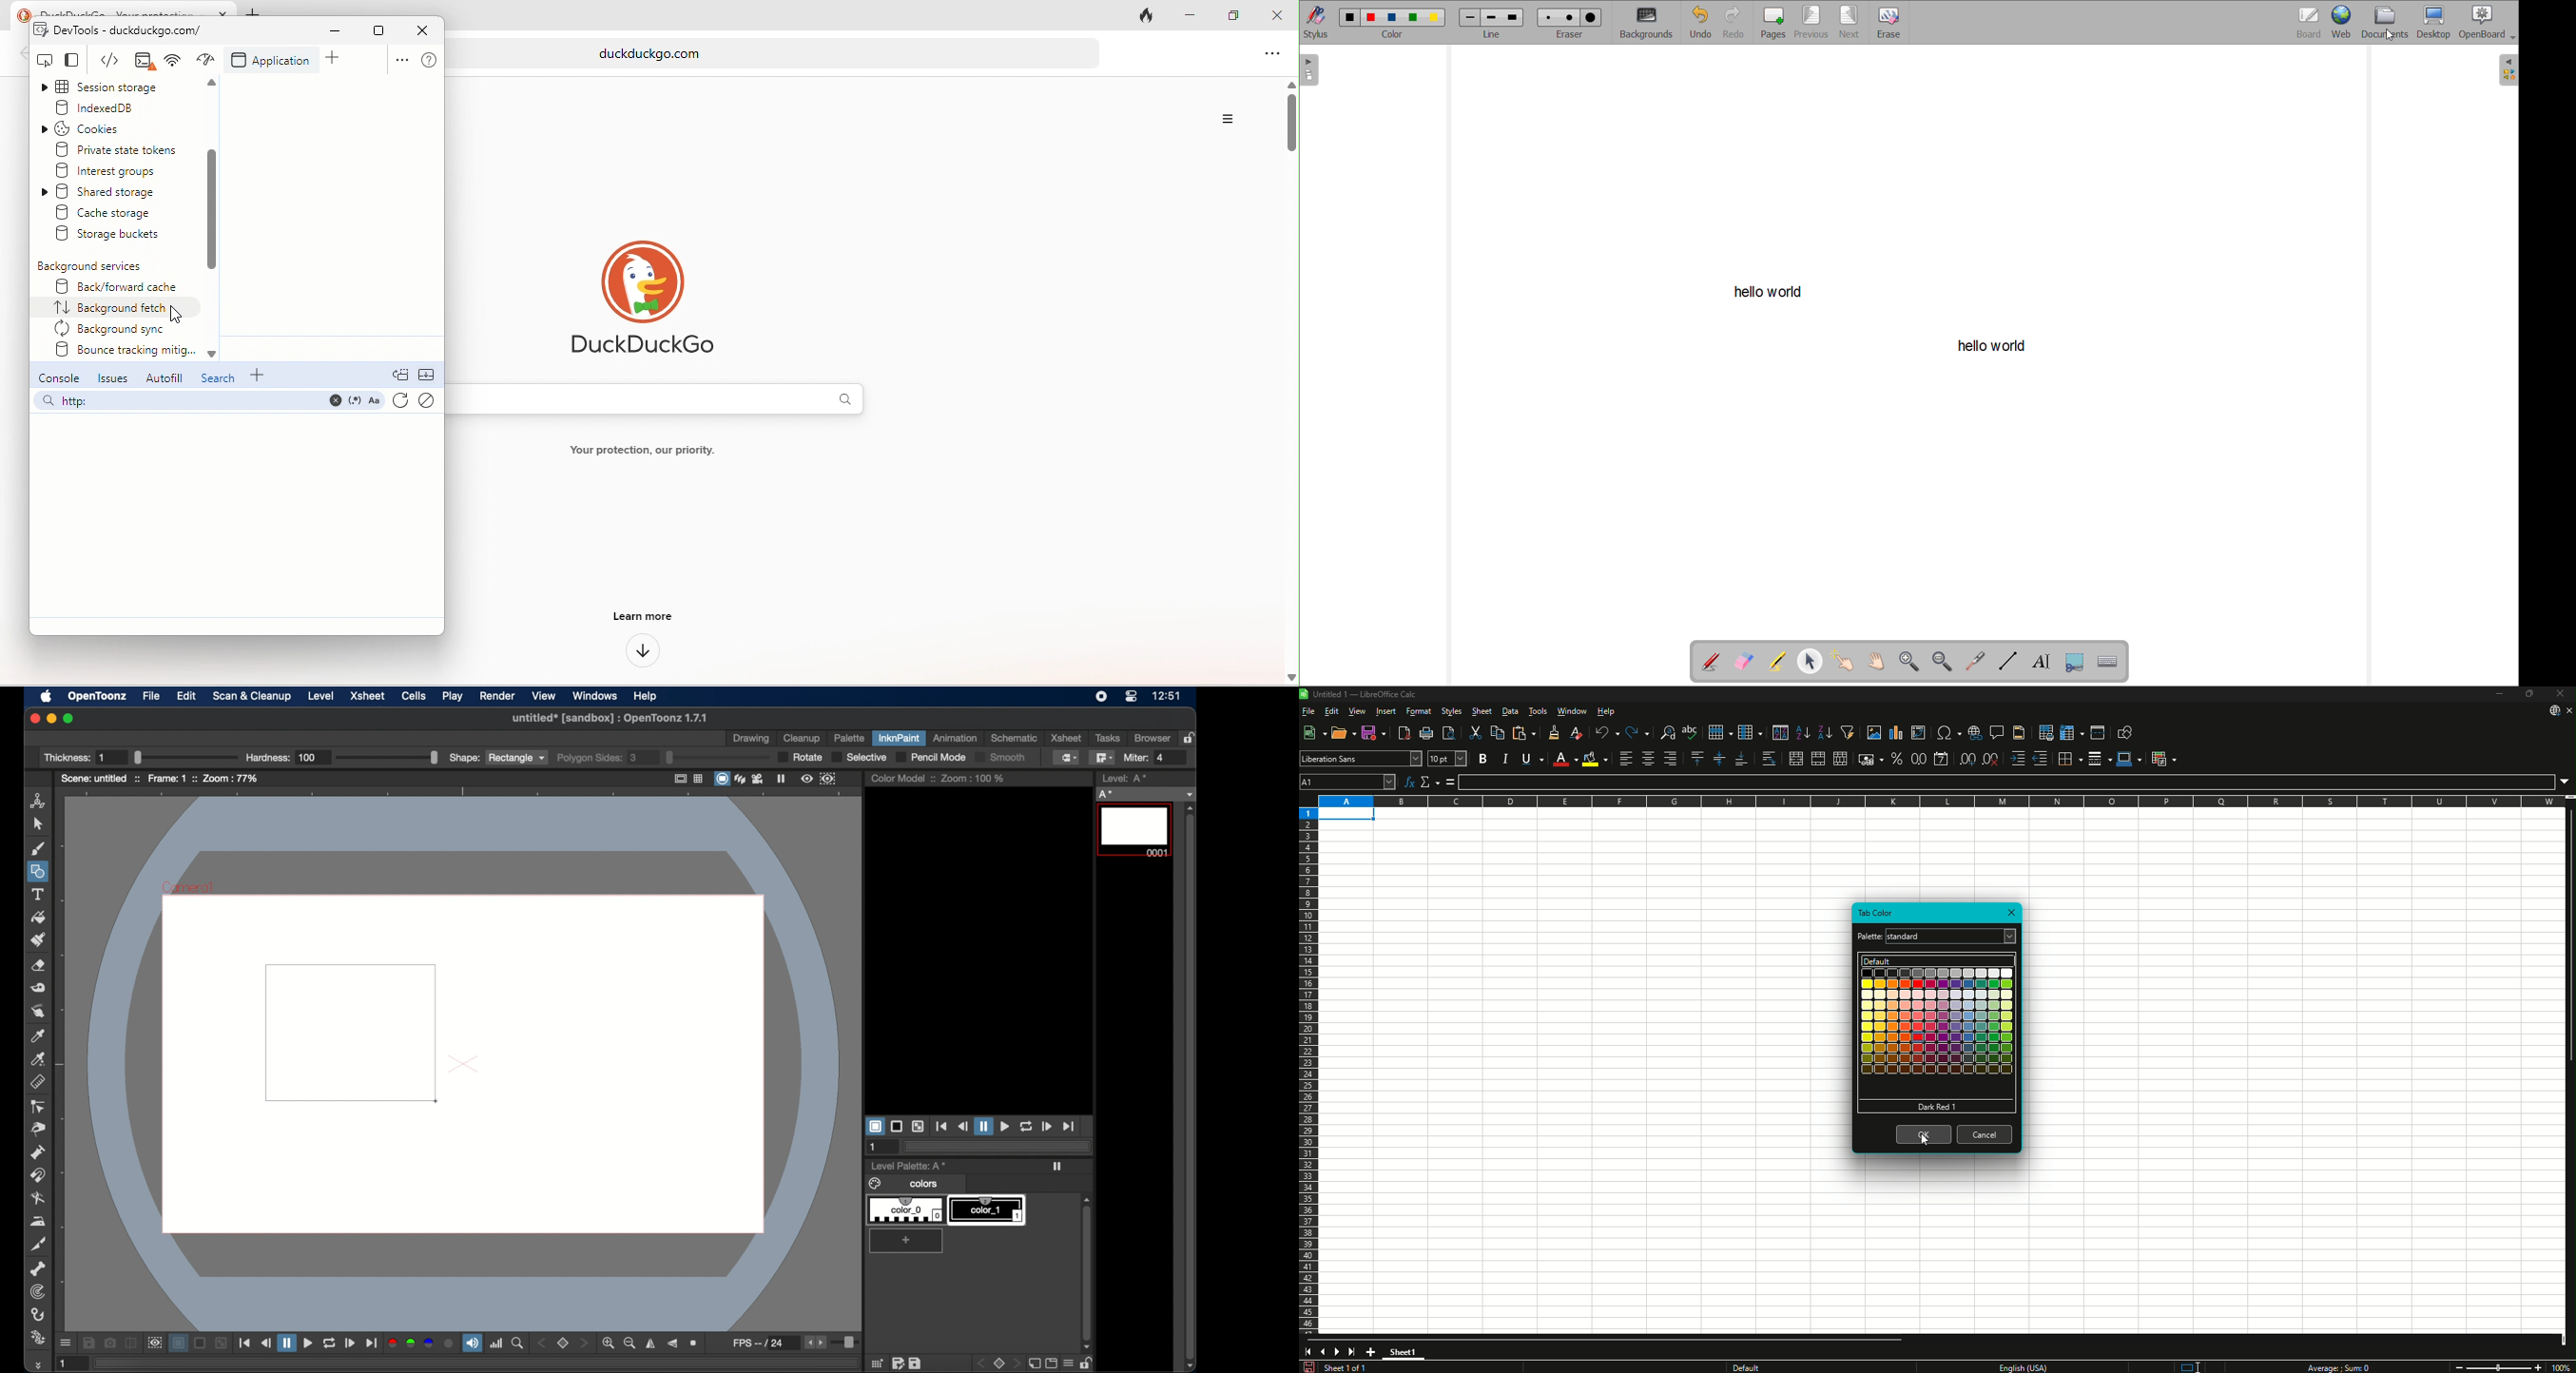 This screenshot has height=1400, width=2576. Describe the element at coordinates (1371, 1352) in the screenshot. I see `Add New Sheet` at that location.